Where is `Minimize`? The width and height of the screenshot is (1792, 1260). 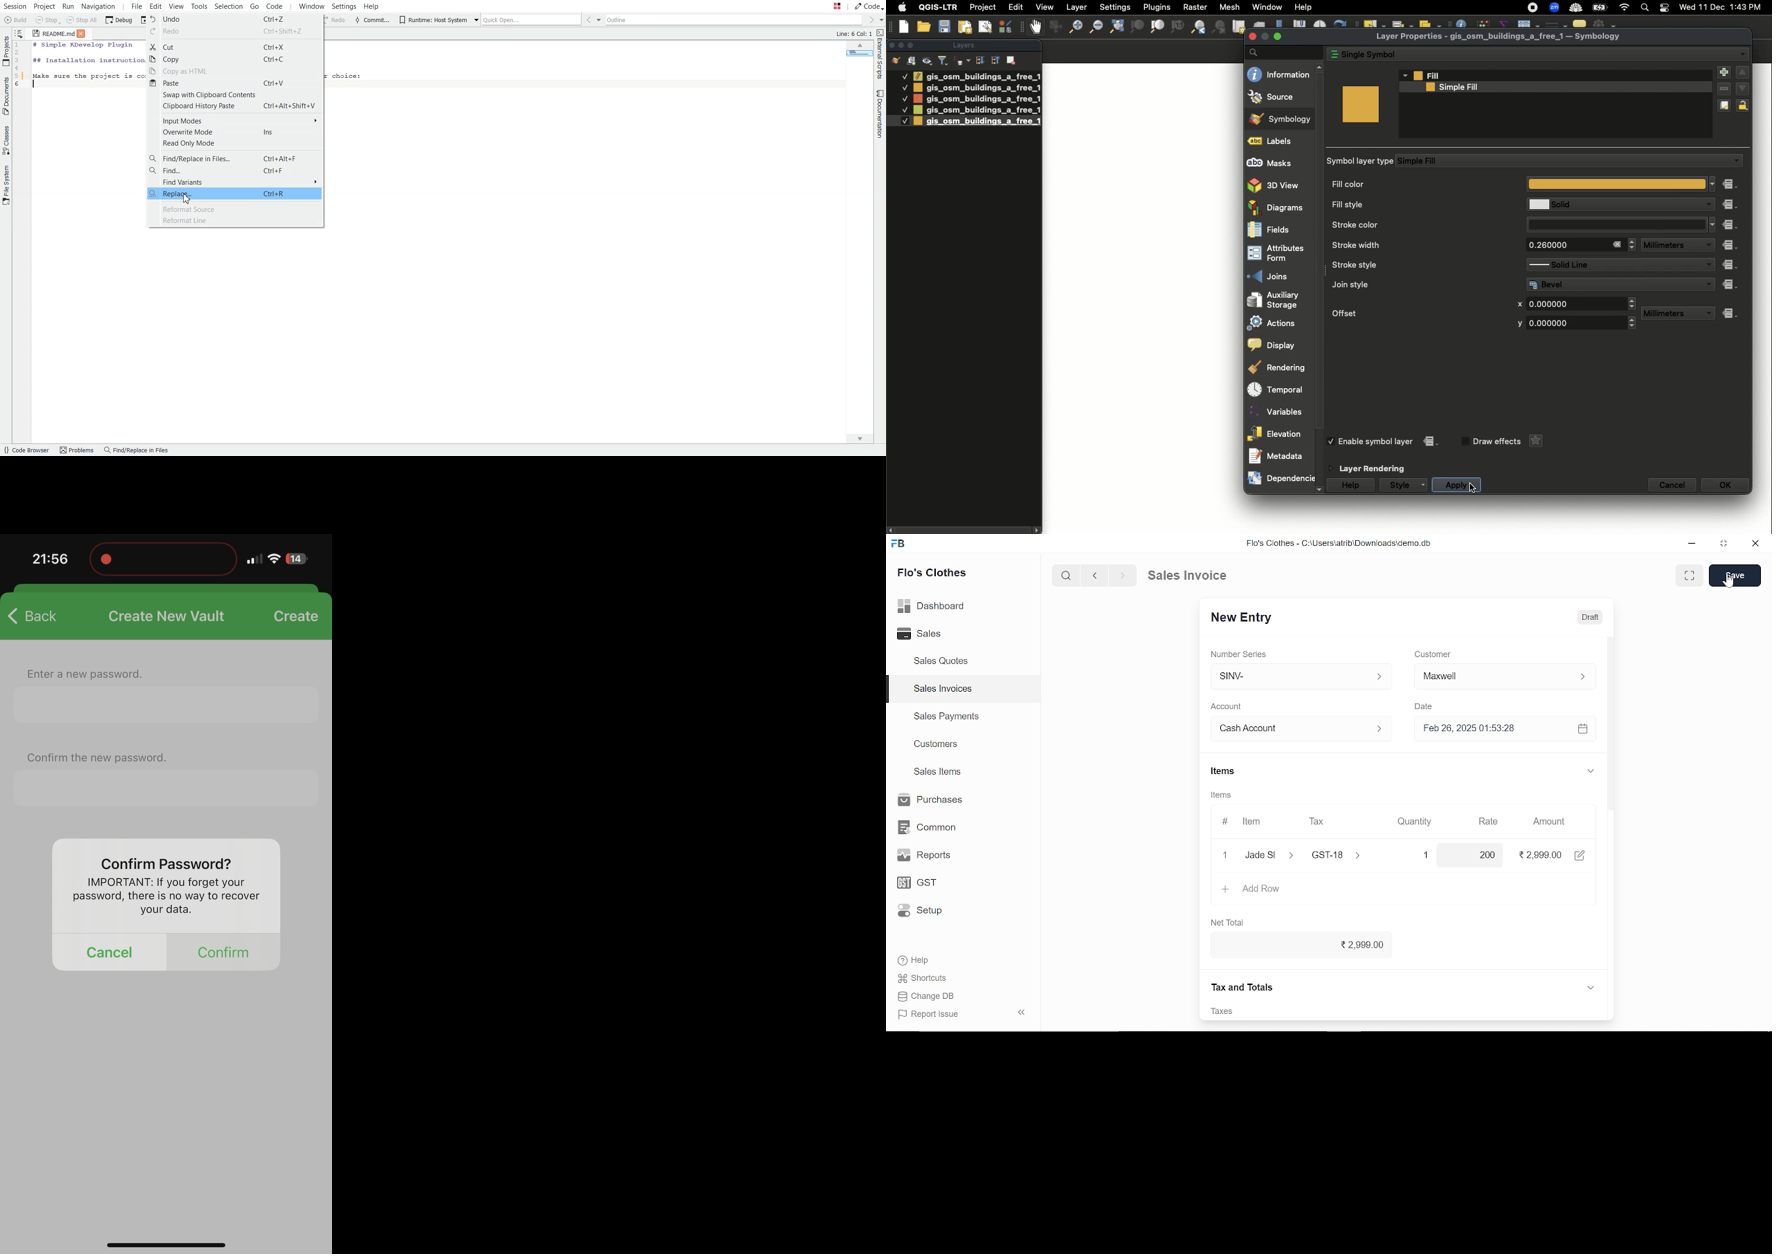 Minimize is located at coordinates (1264, 36).